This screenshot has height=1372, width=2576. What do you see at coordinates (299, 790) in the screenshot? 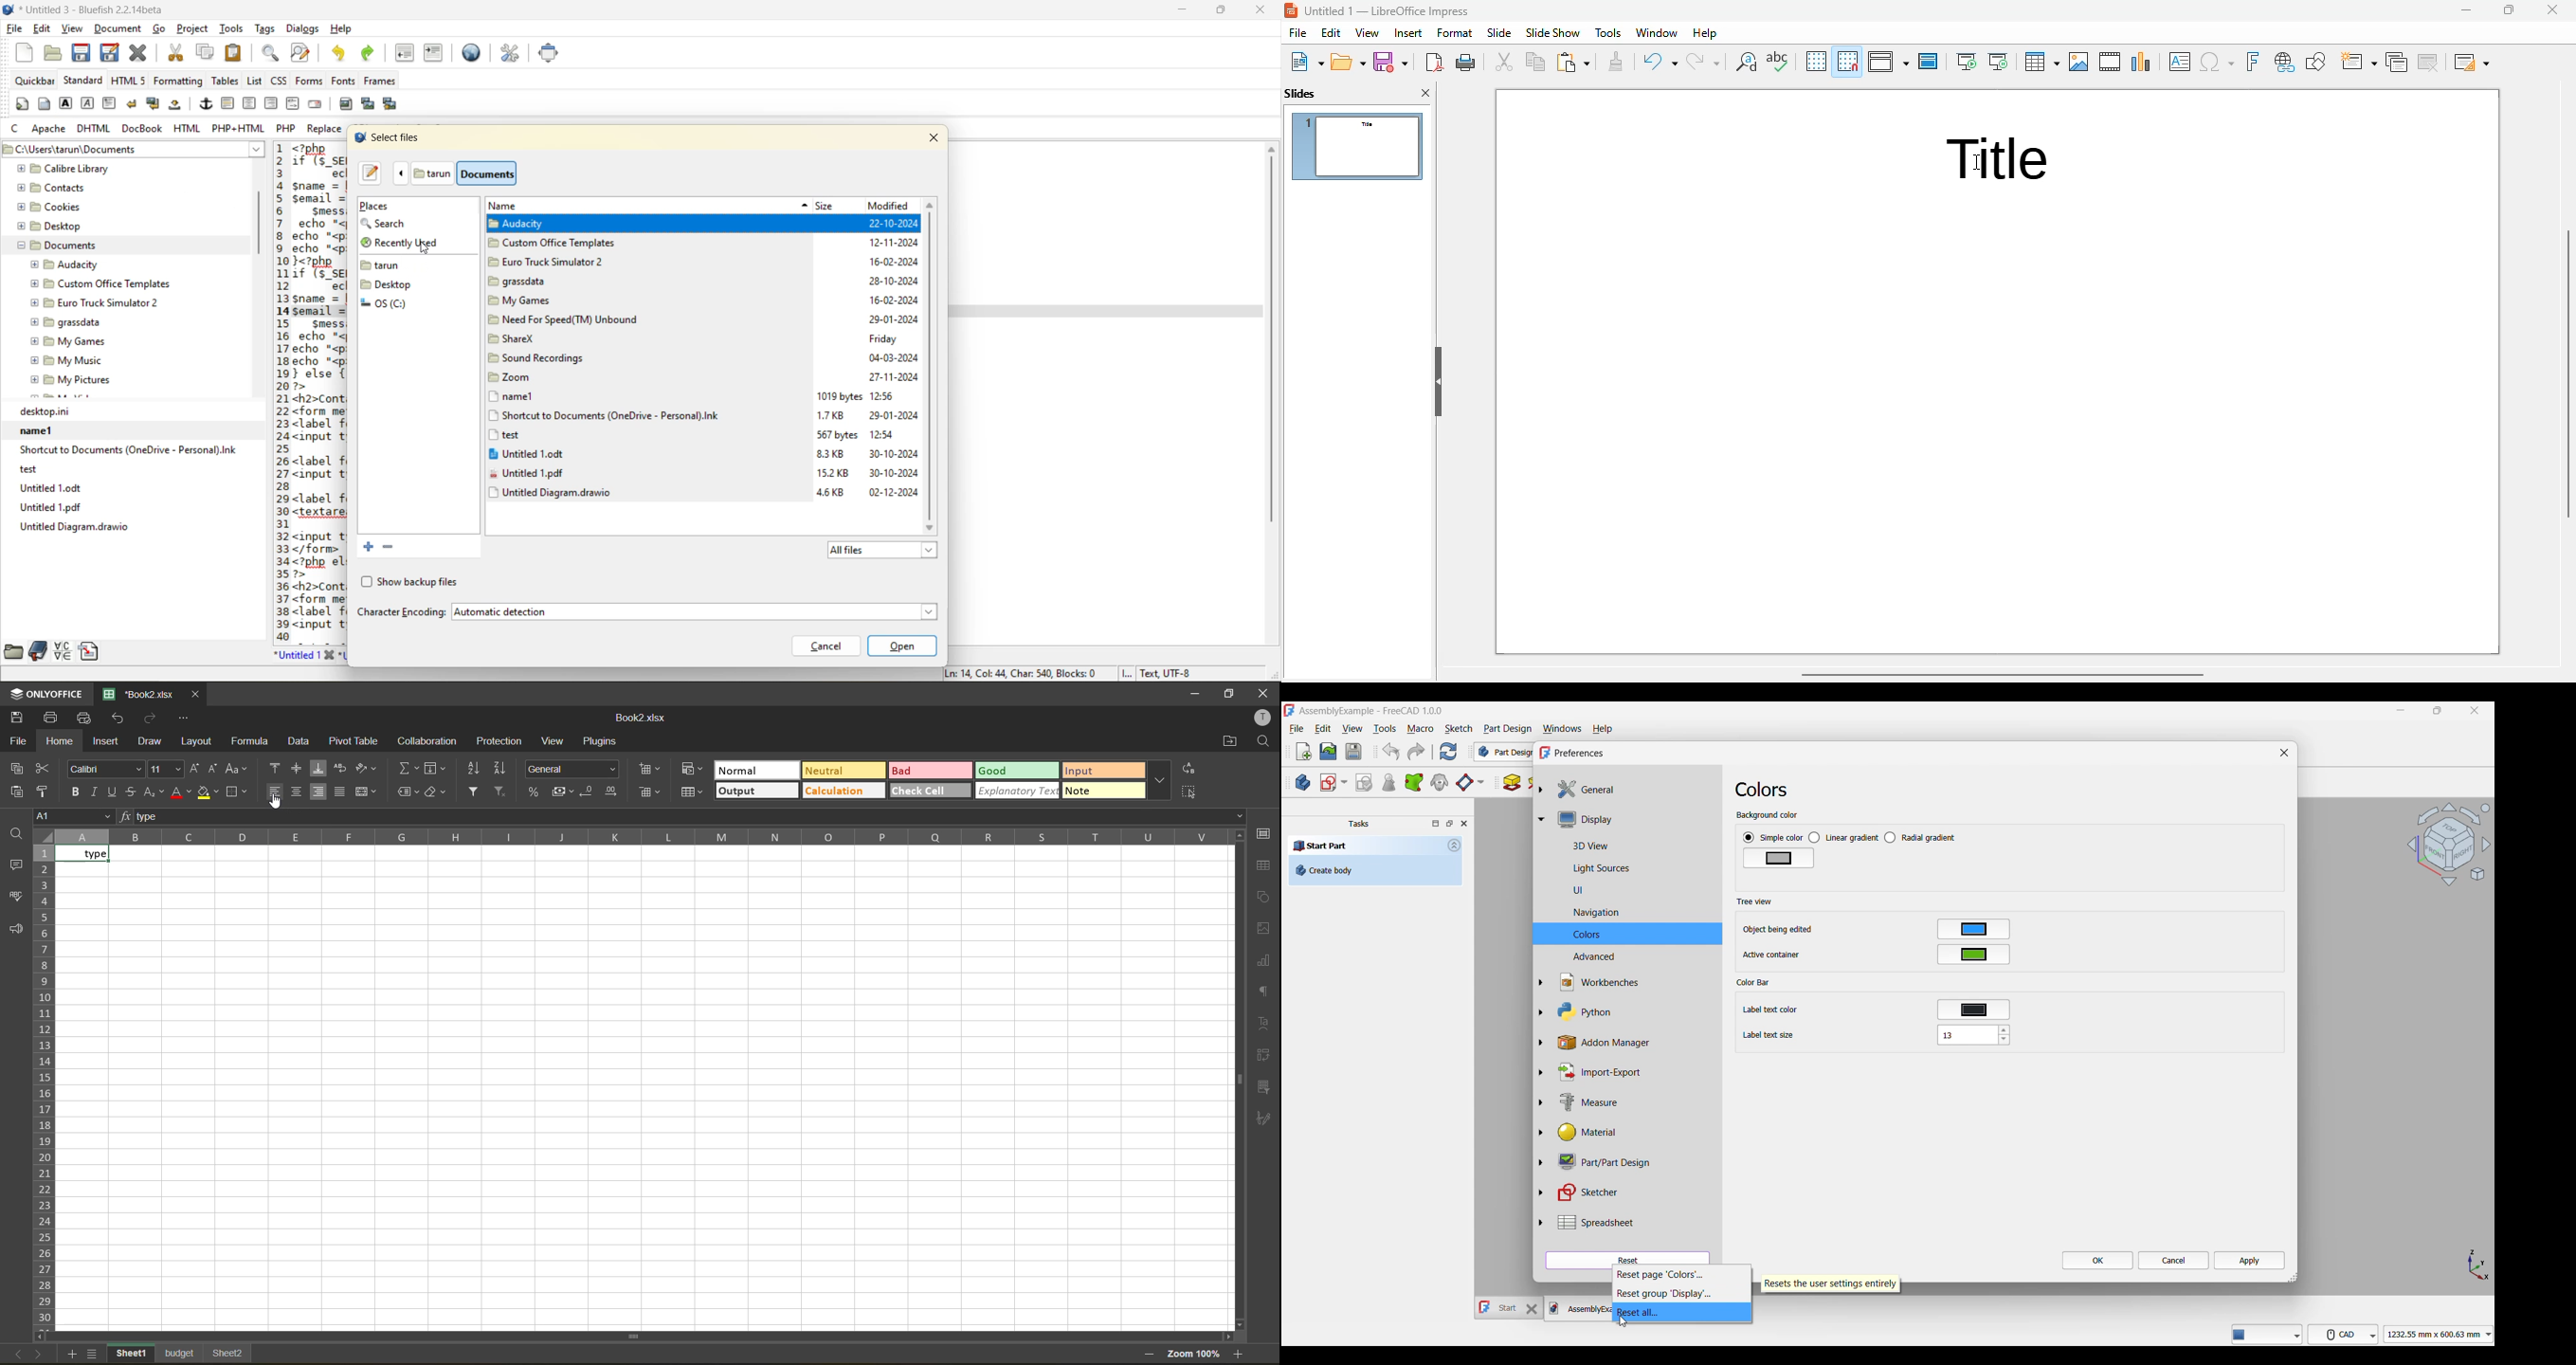
I see `align center` at bounding box center [299, 790].